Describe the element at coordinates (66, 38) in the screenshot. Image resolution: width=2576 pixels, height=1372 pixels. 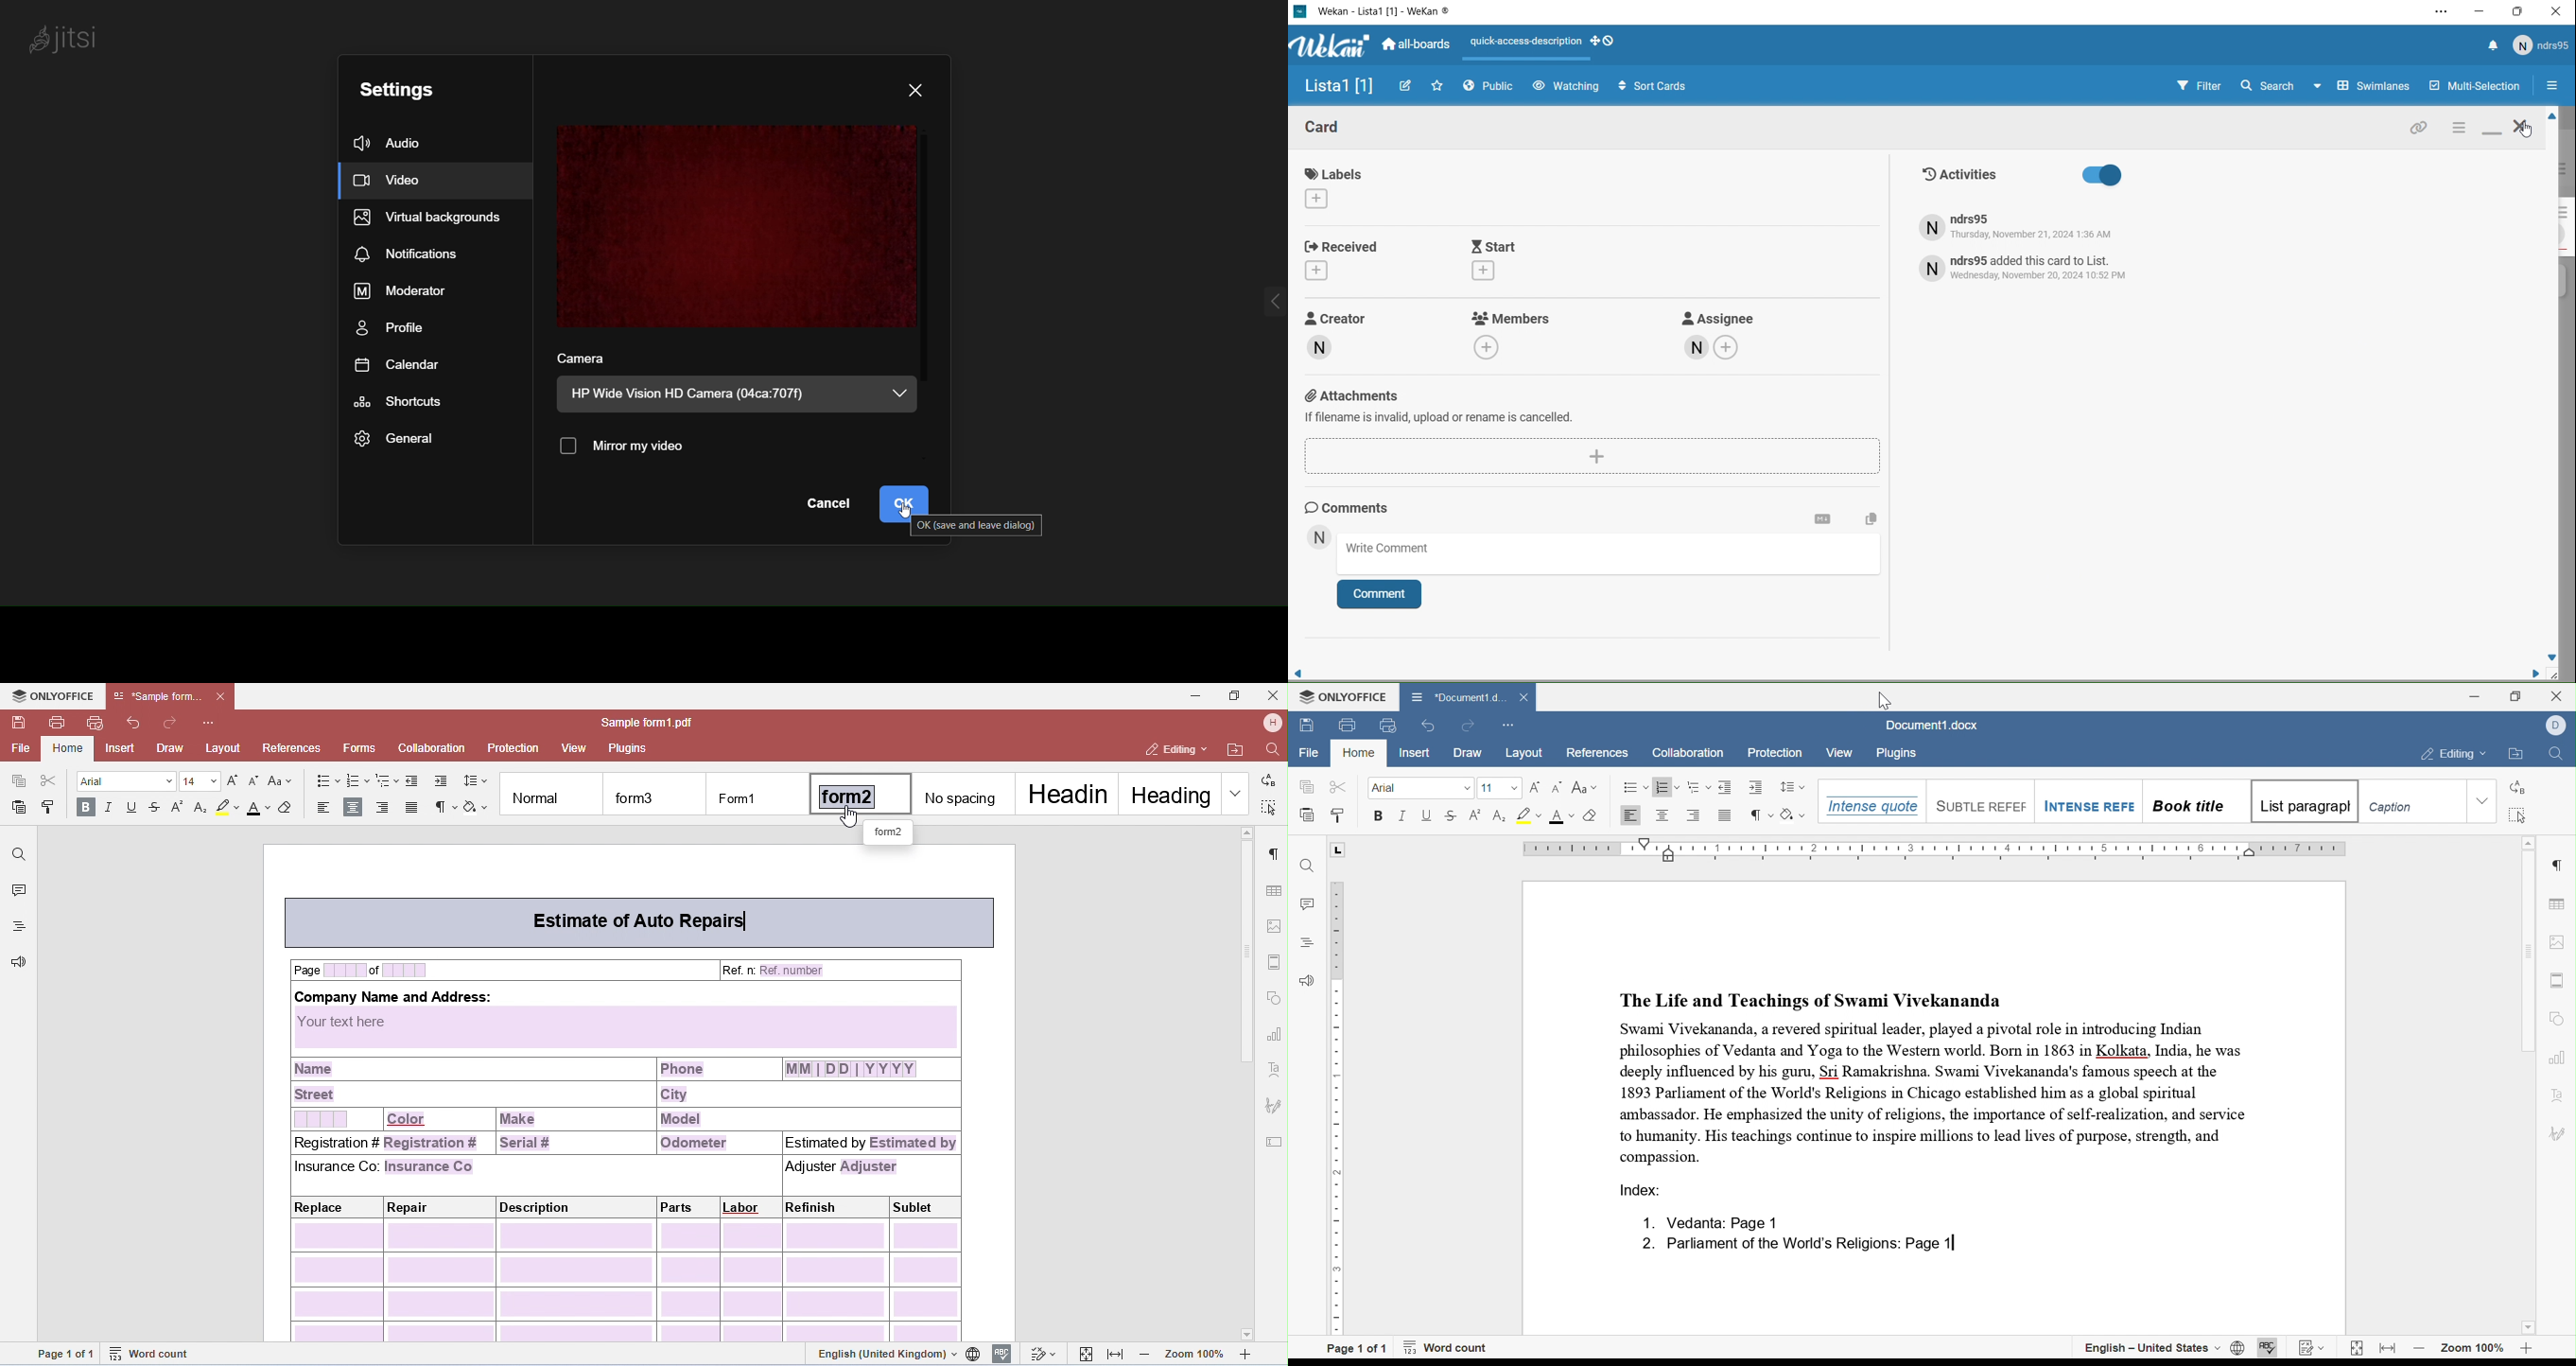
I see `JITSI` at that location.